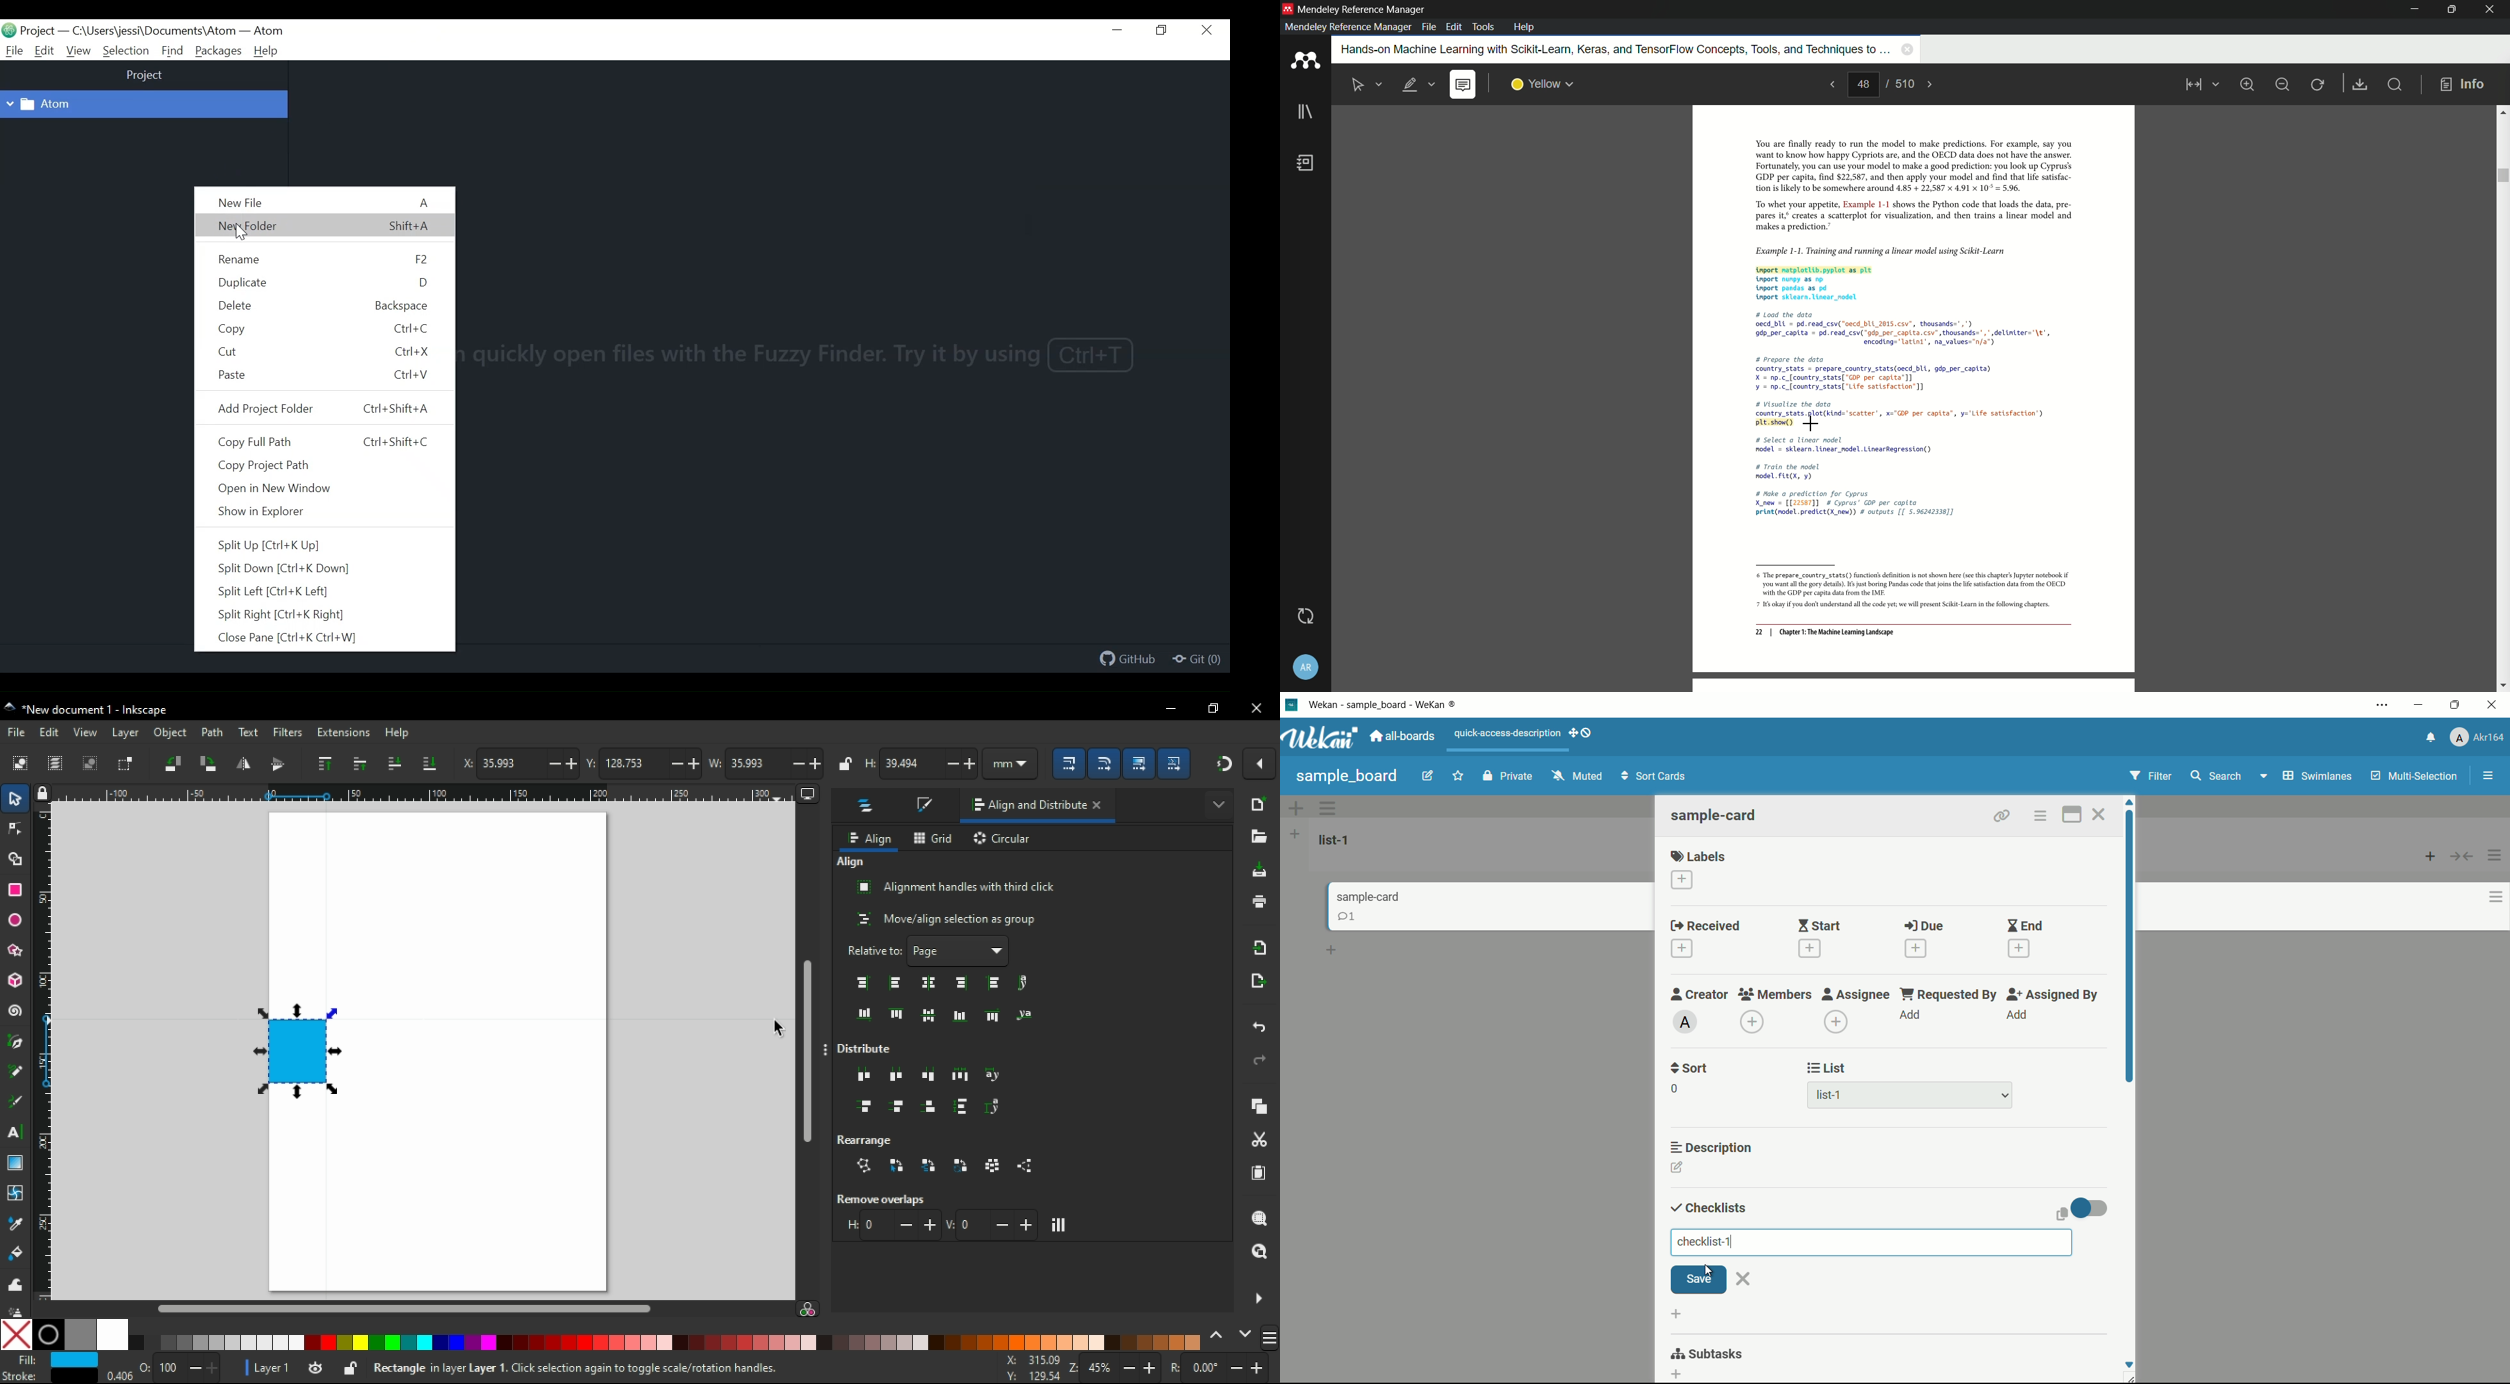  I want to click on whie, so click(115, 1335).